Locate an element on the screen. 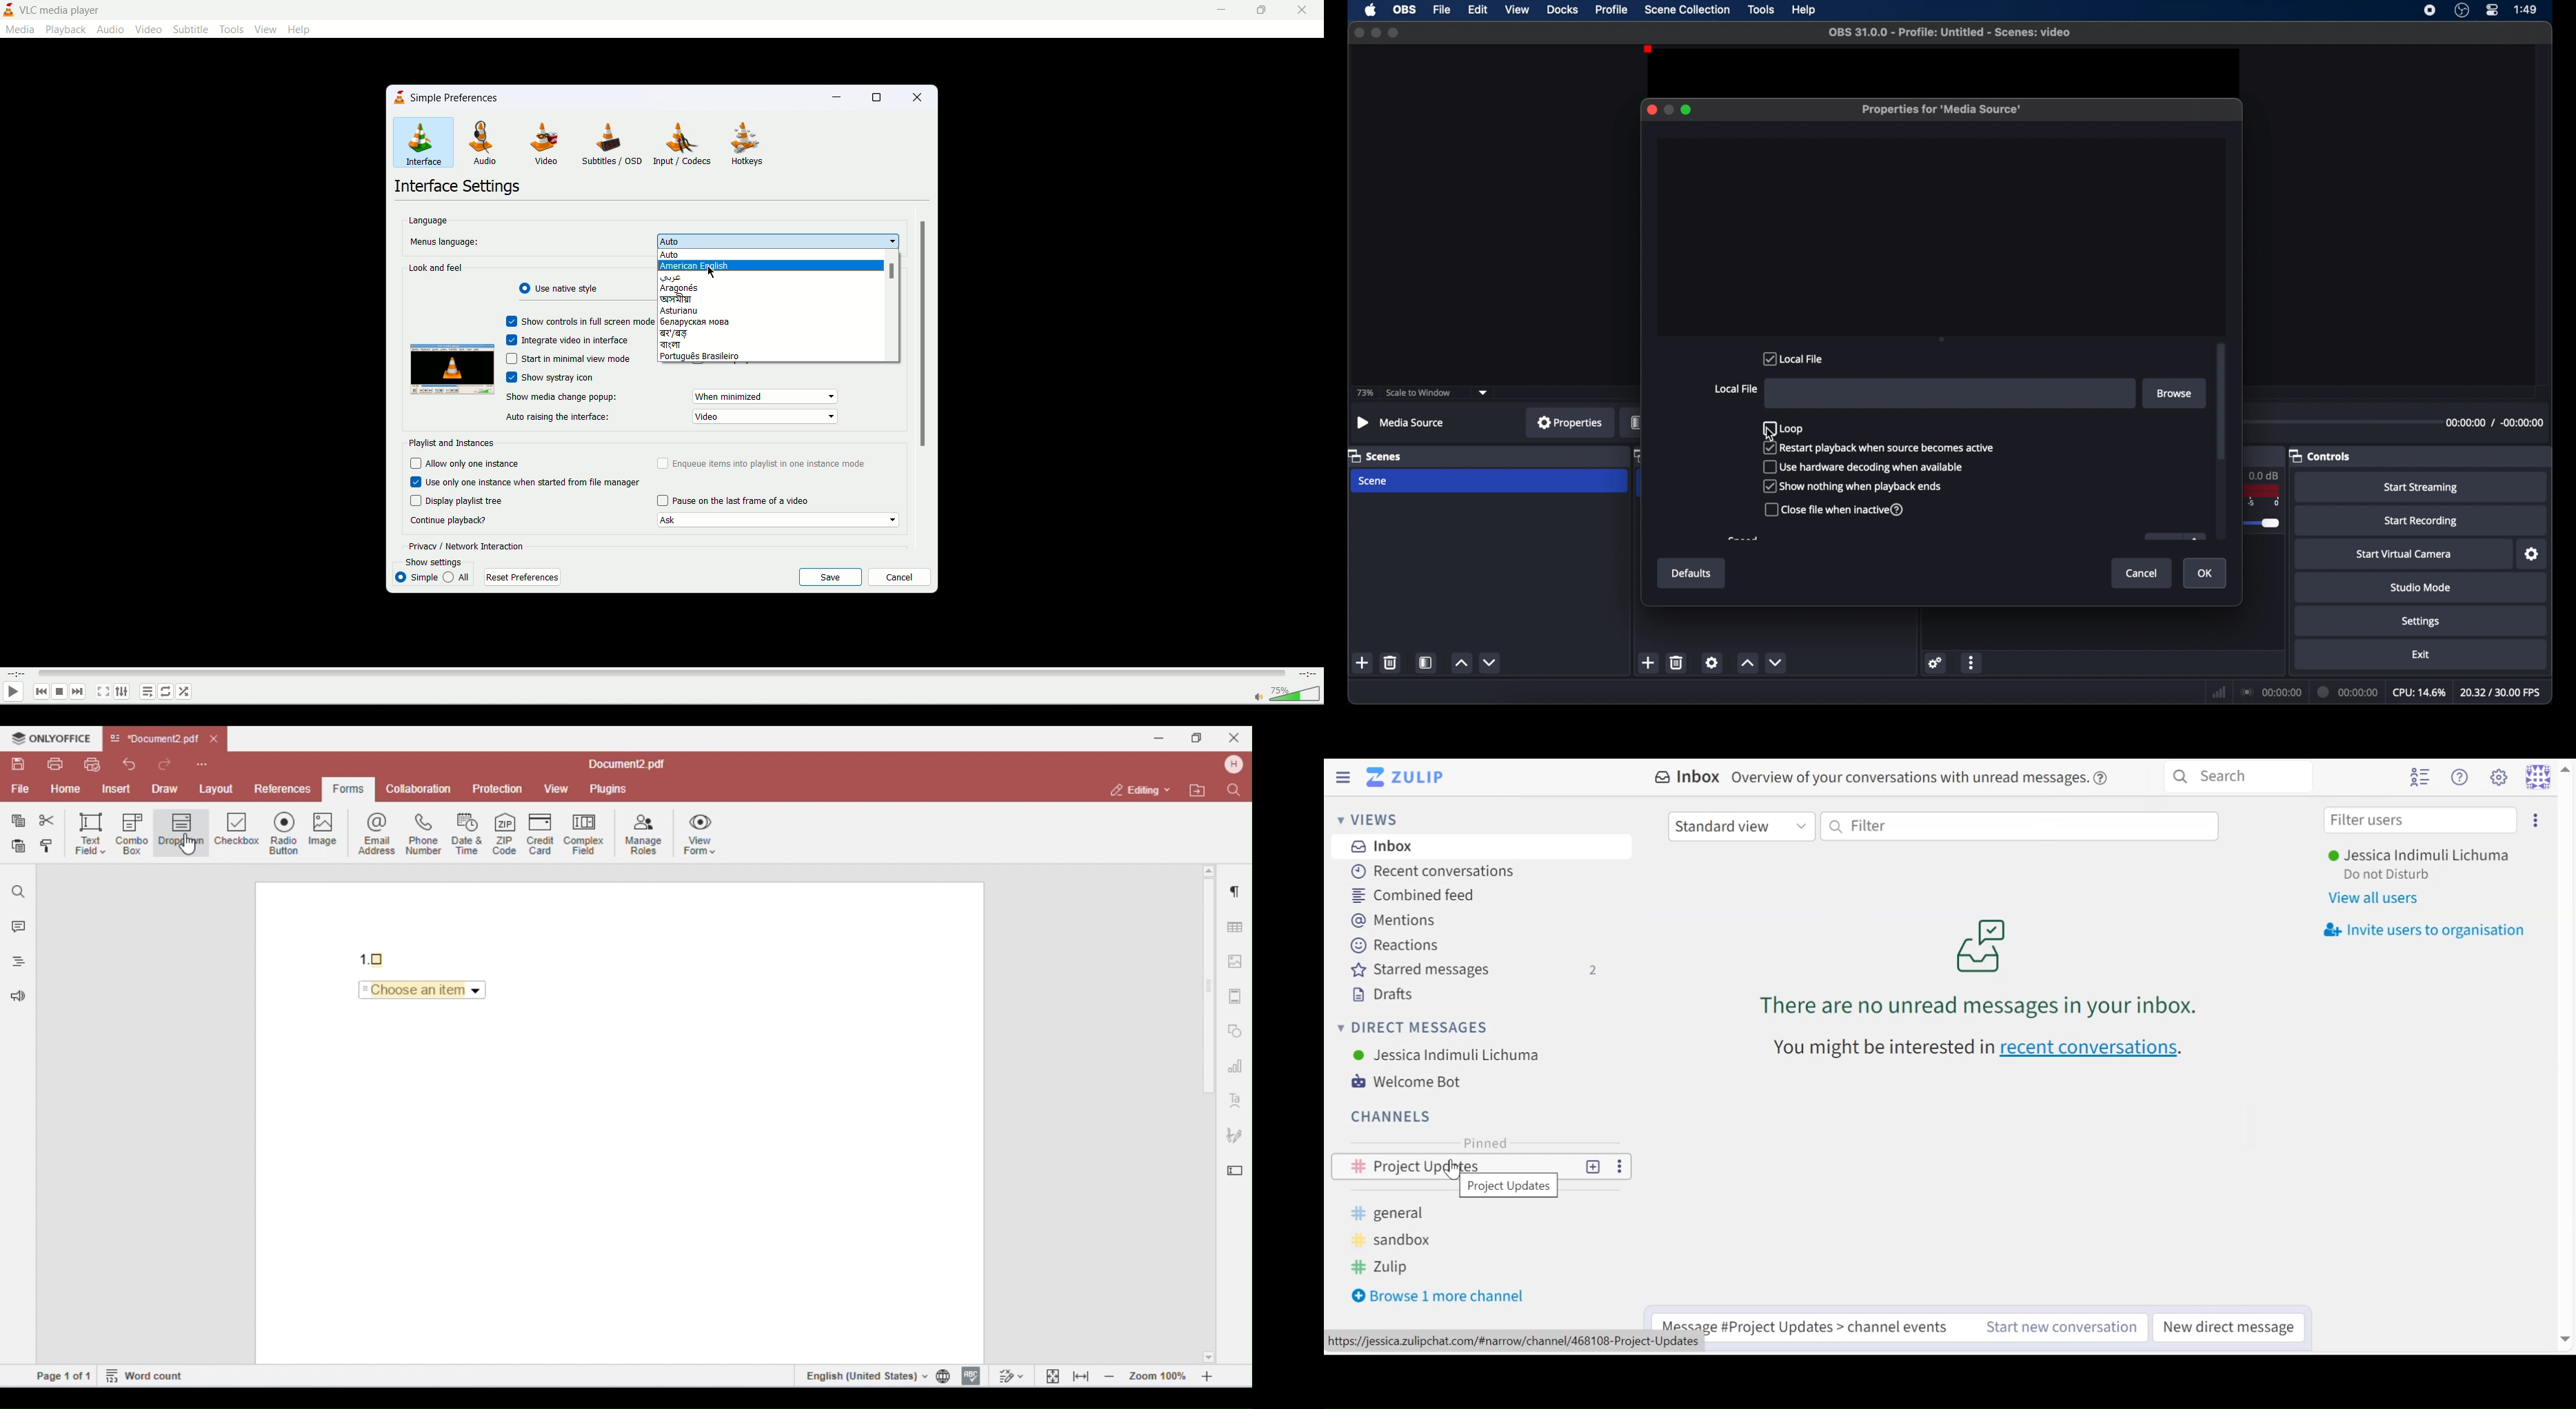  Cursor is located at coordinates (1769, 432).